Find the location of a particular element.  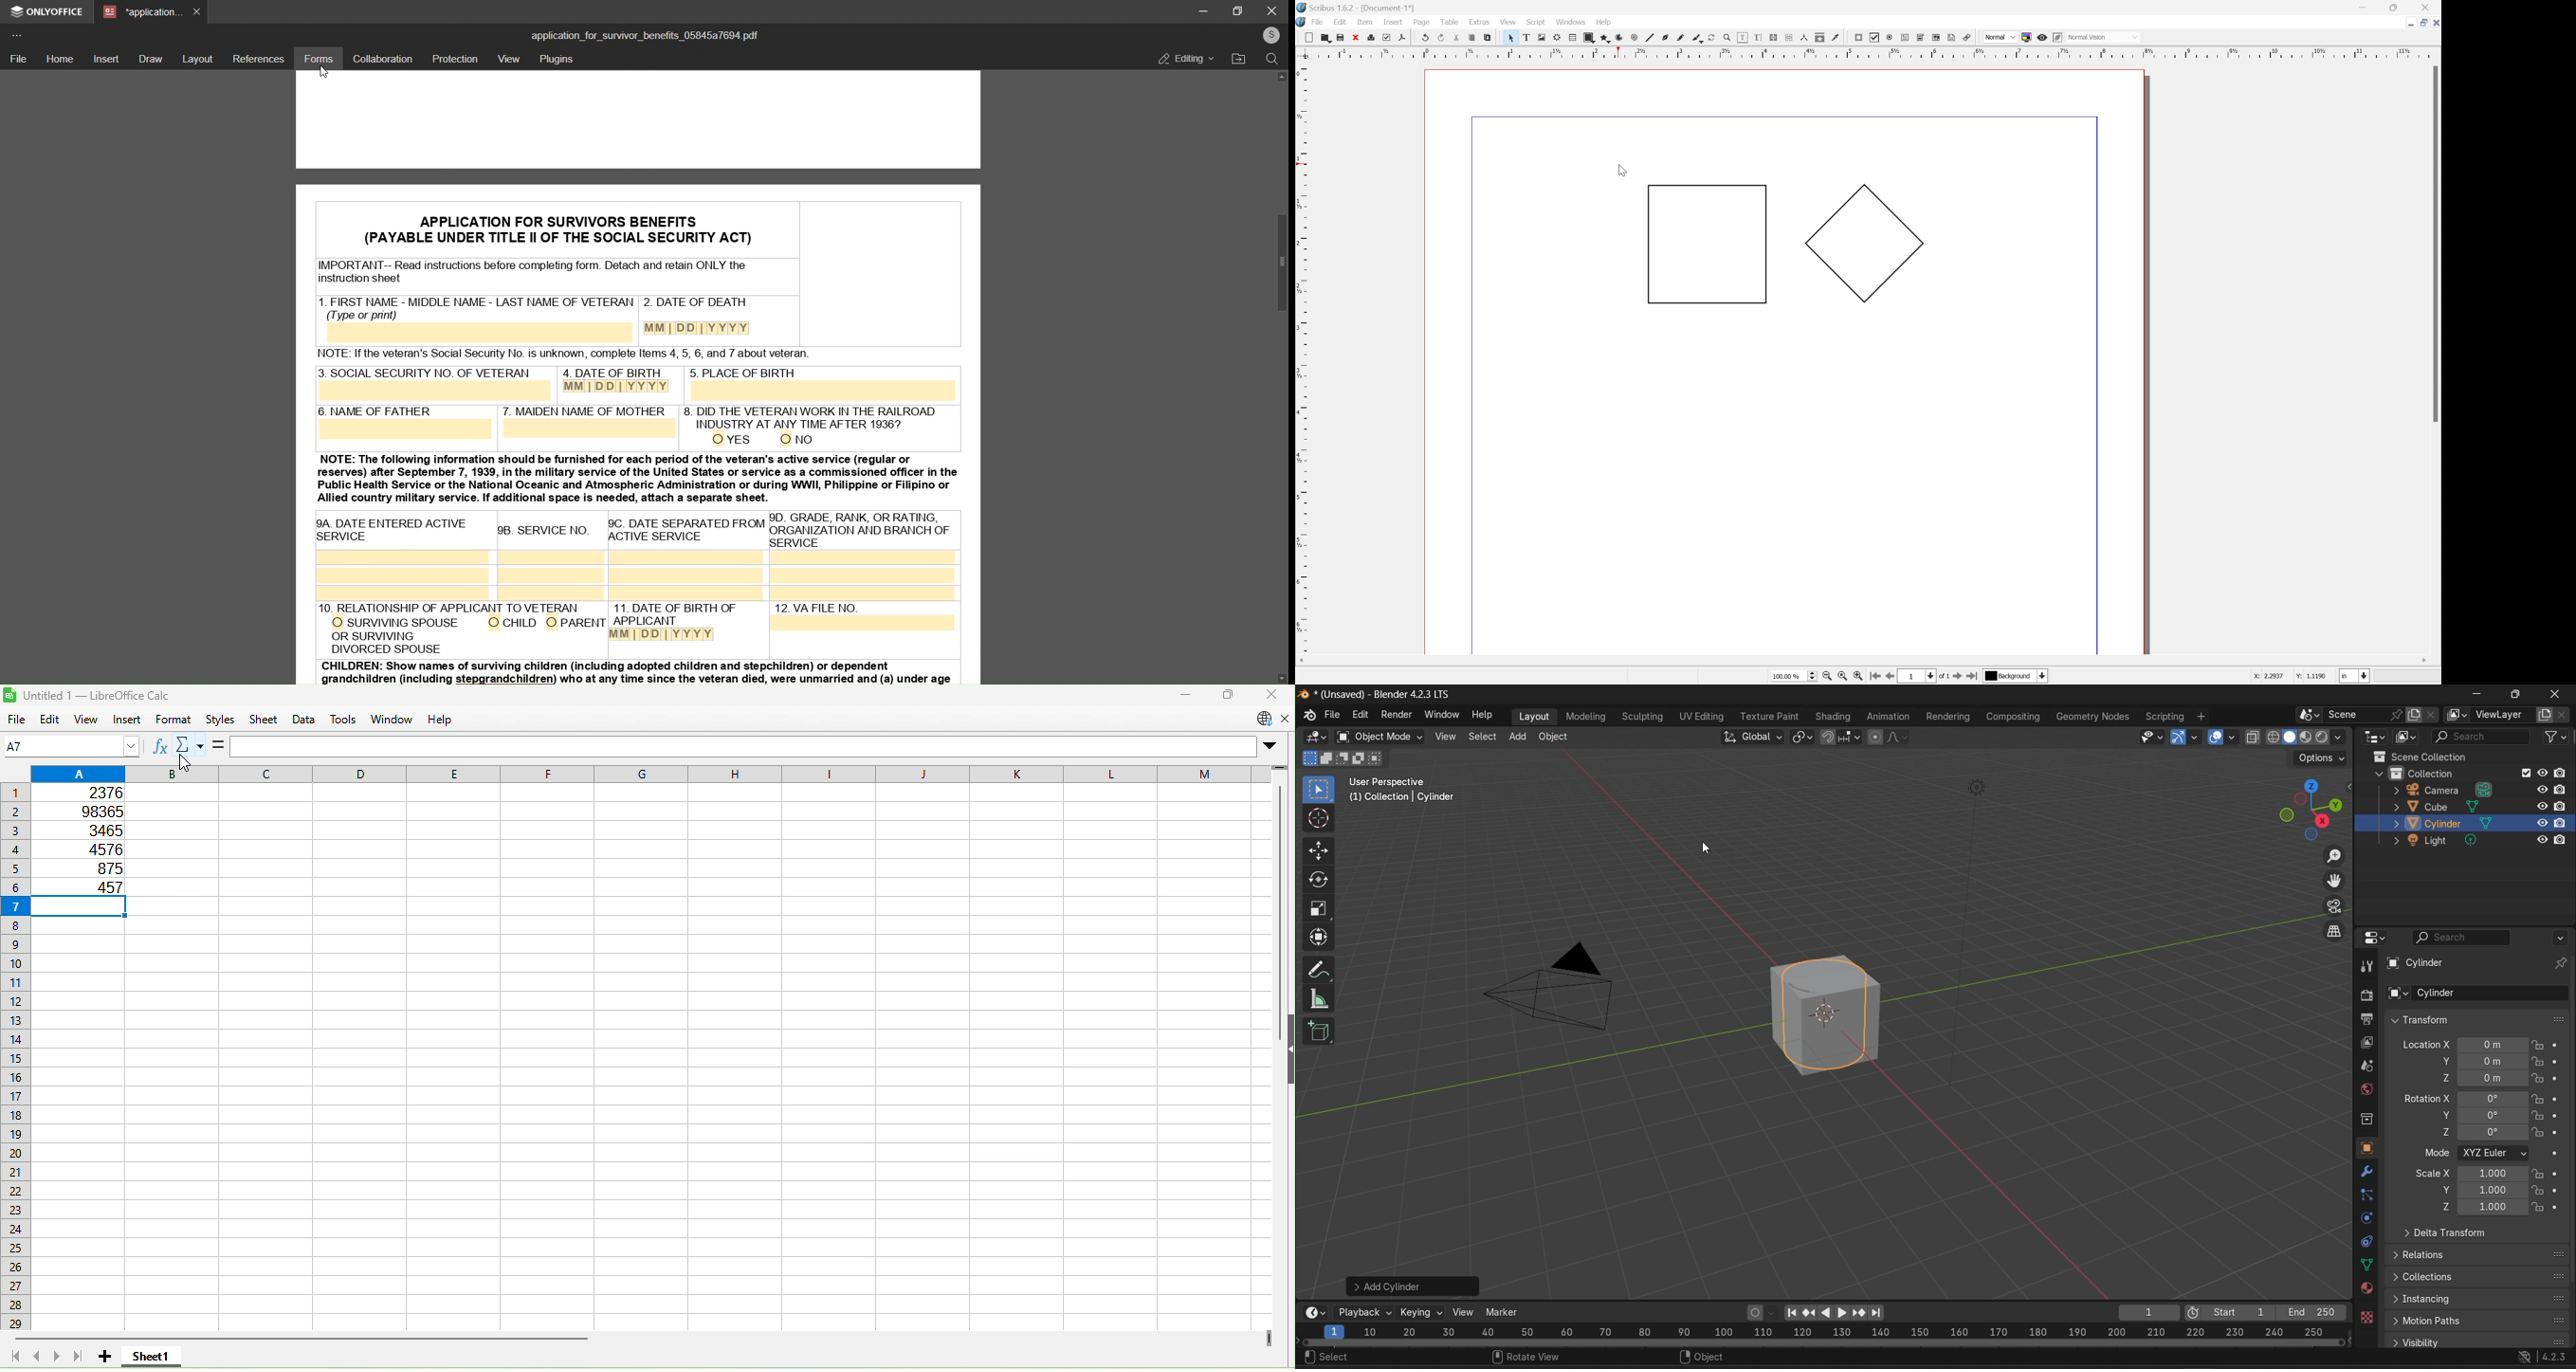

overlays is located at coordinates (2237, 737).